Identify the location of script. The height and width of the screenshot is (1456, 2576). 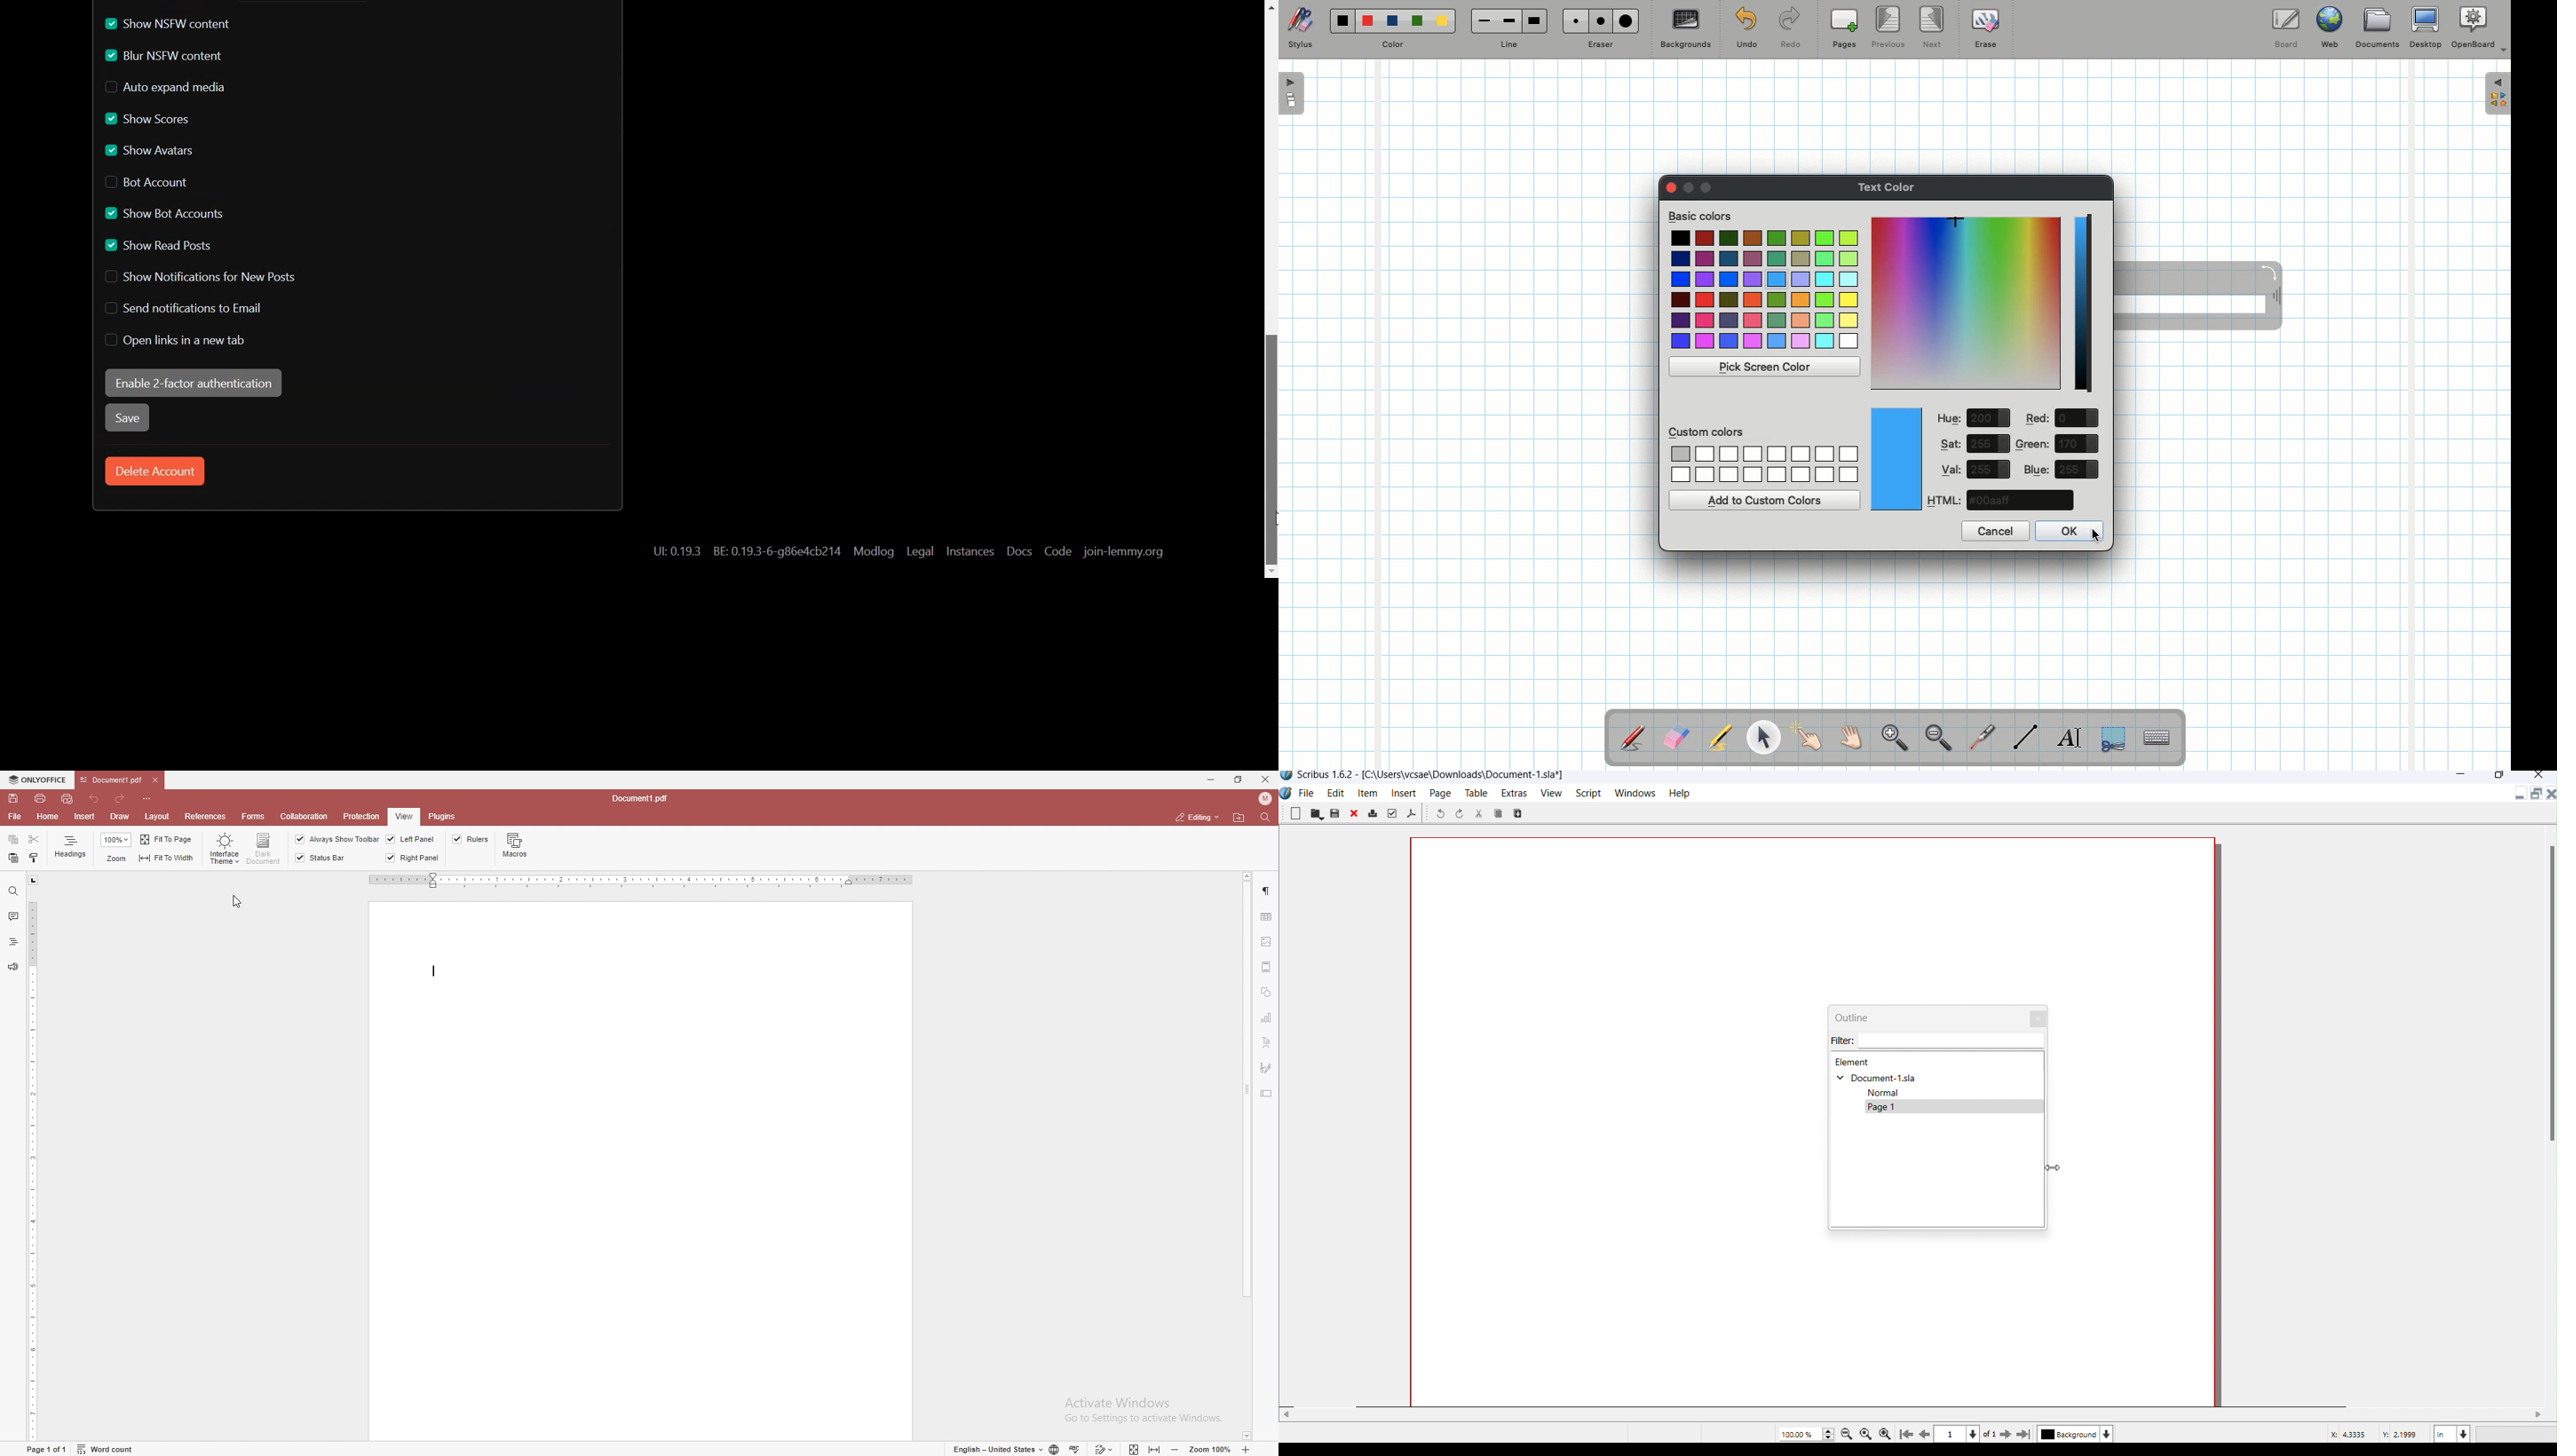
(1587, 793).